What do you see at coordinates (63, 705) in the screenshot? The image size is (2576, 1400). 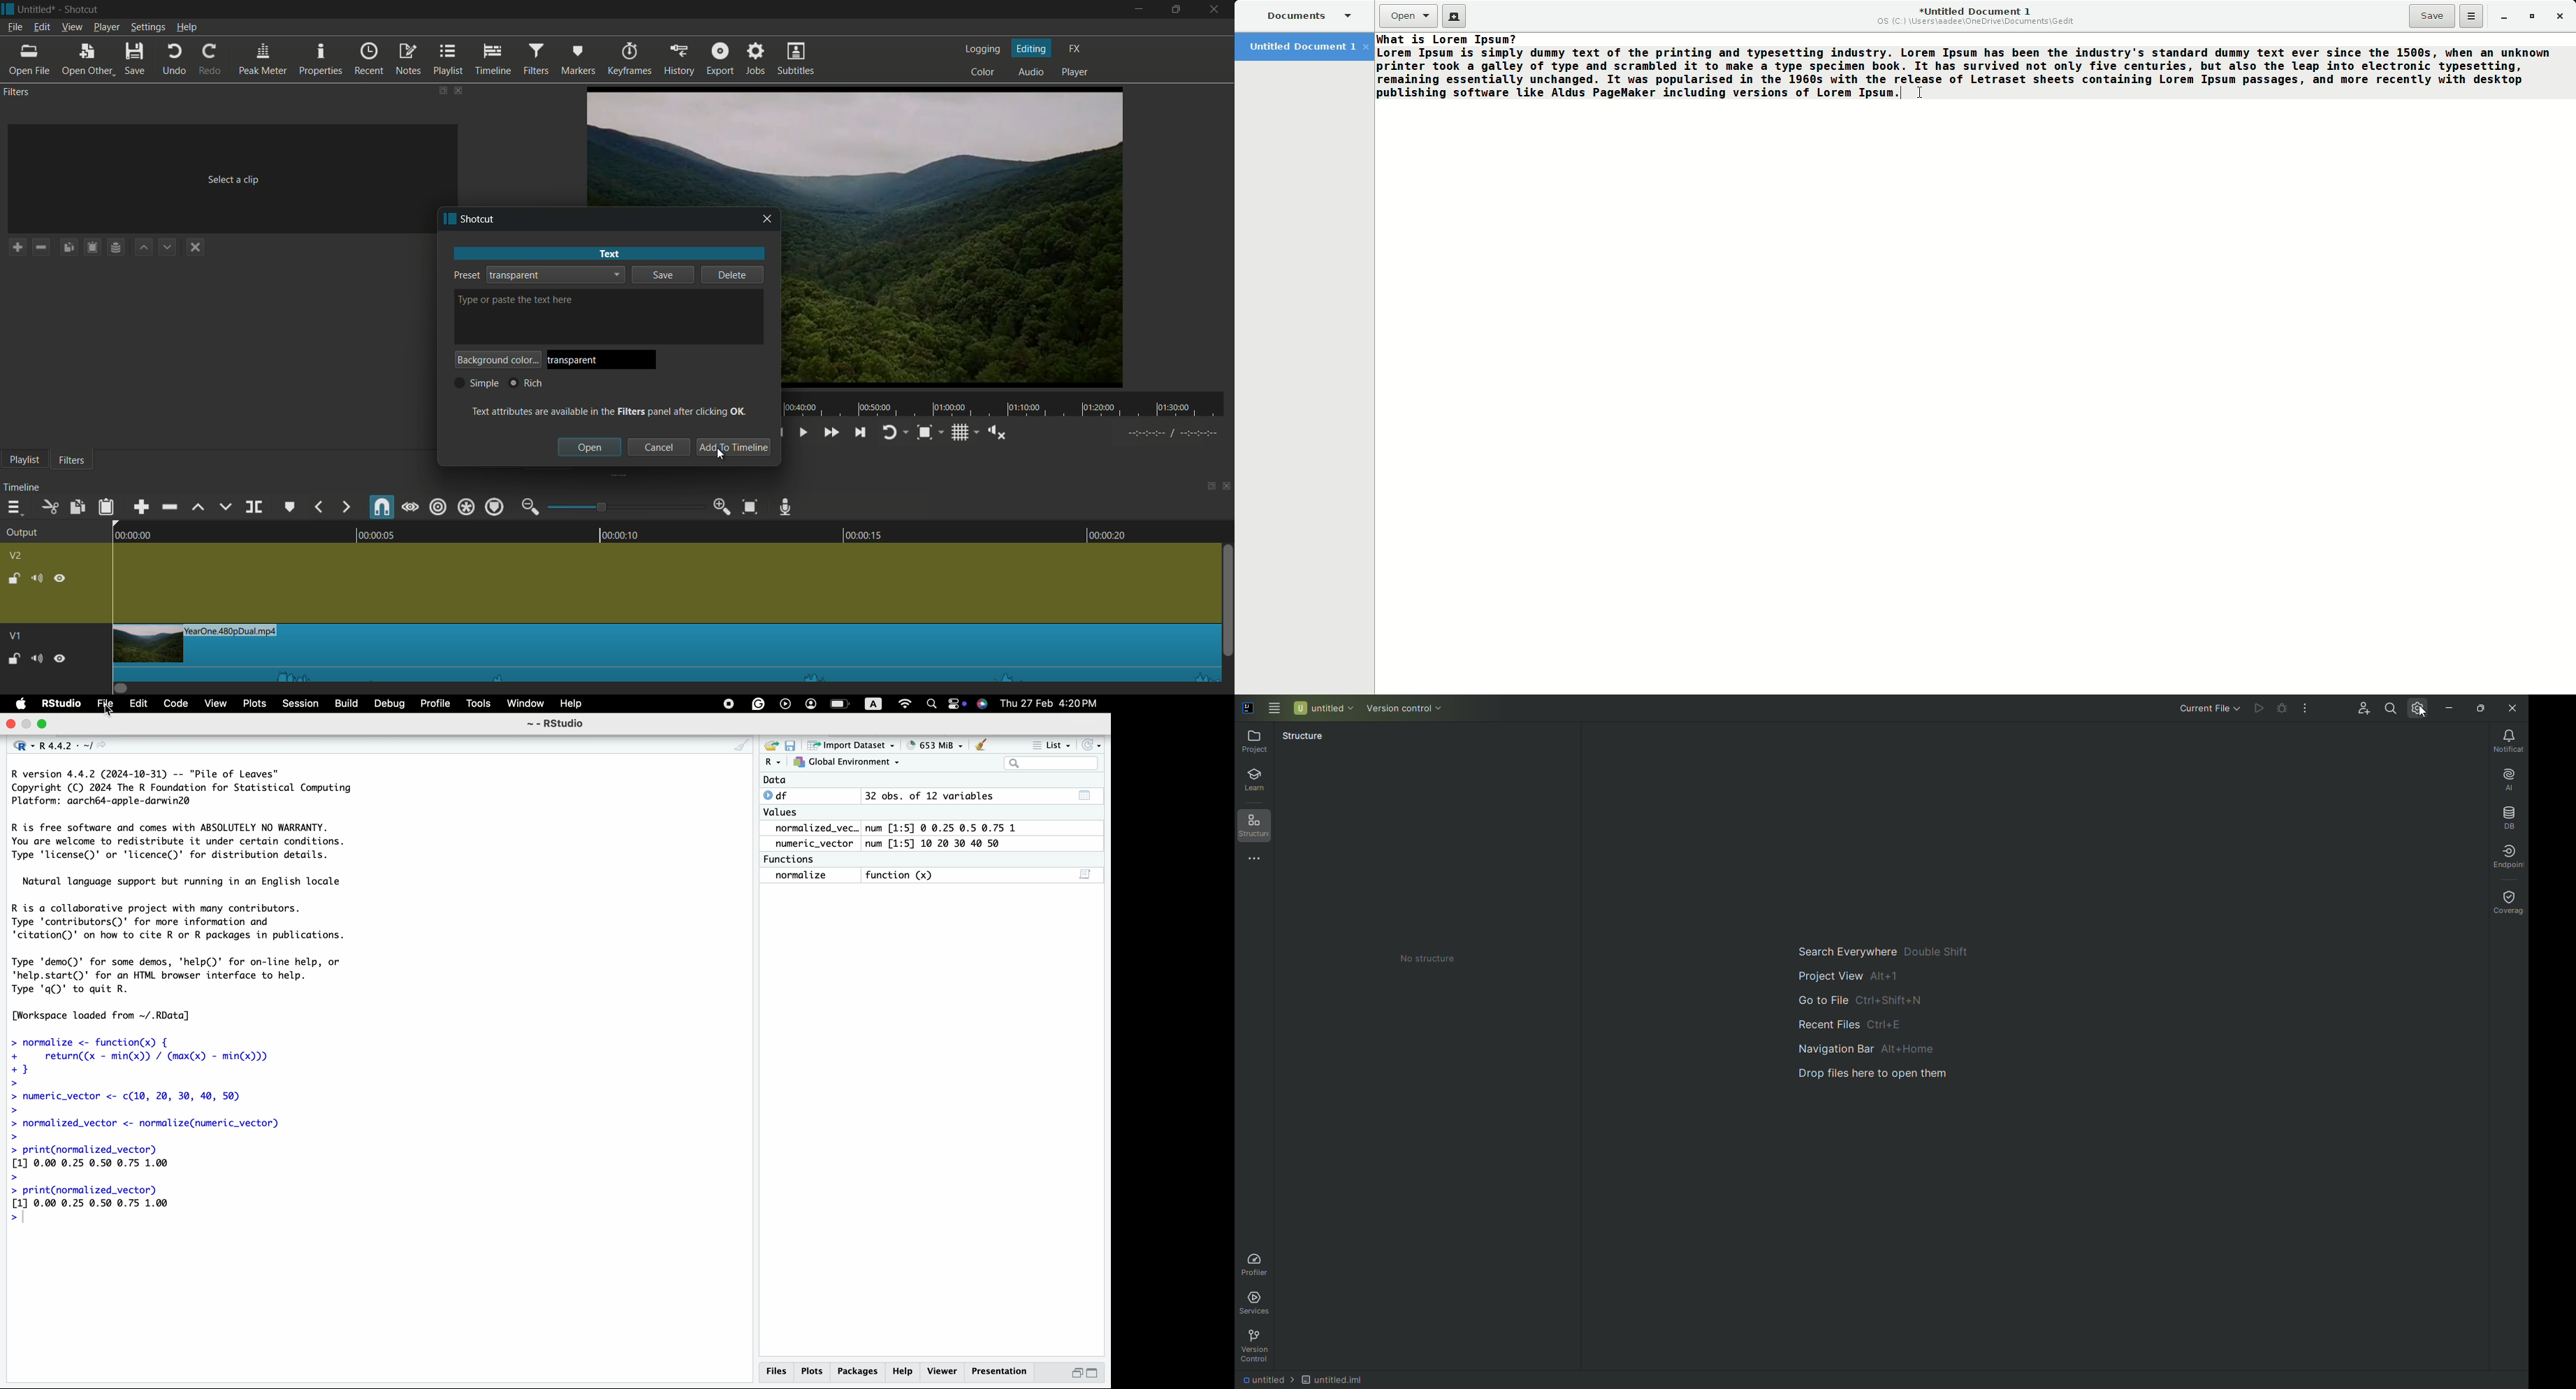 I see `RStudio` at bounding box center [63, 705].